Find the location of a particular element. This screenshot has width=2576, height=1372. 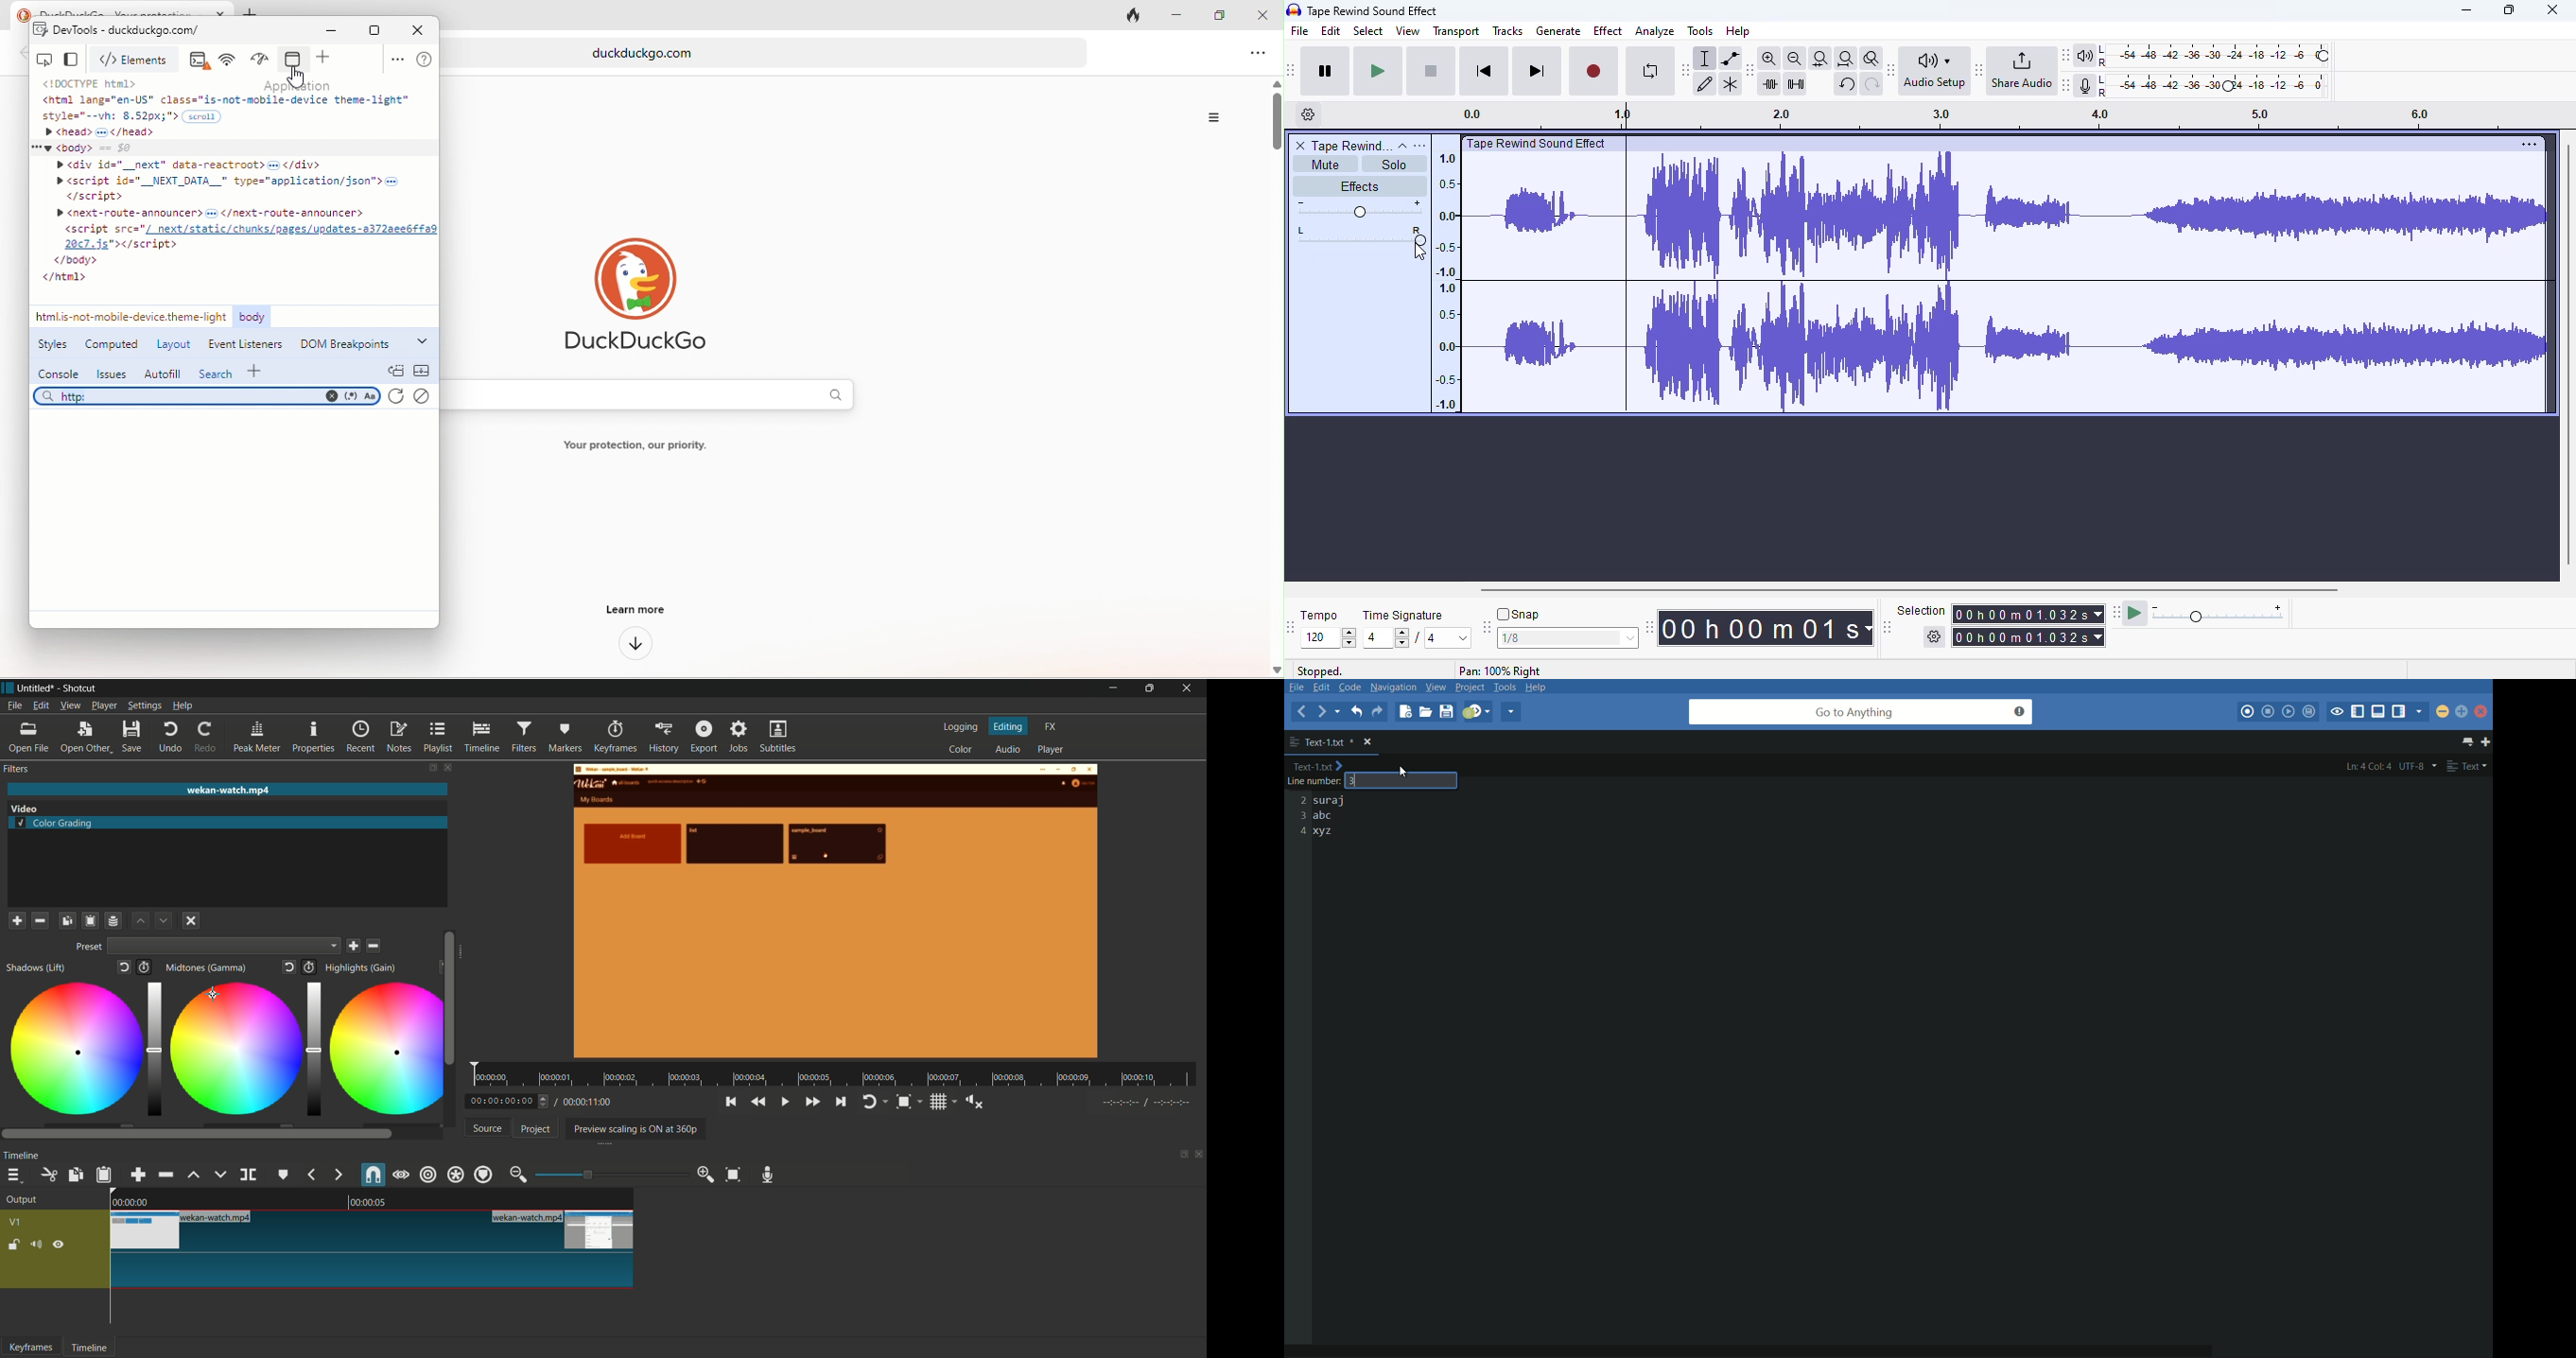

editing is located at coordinates (1009, 726).